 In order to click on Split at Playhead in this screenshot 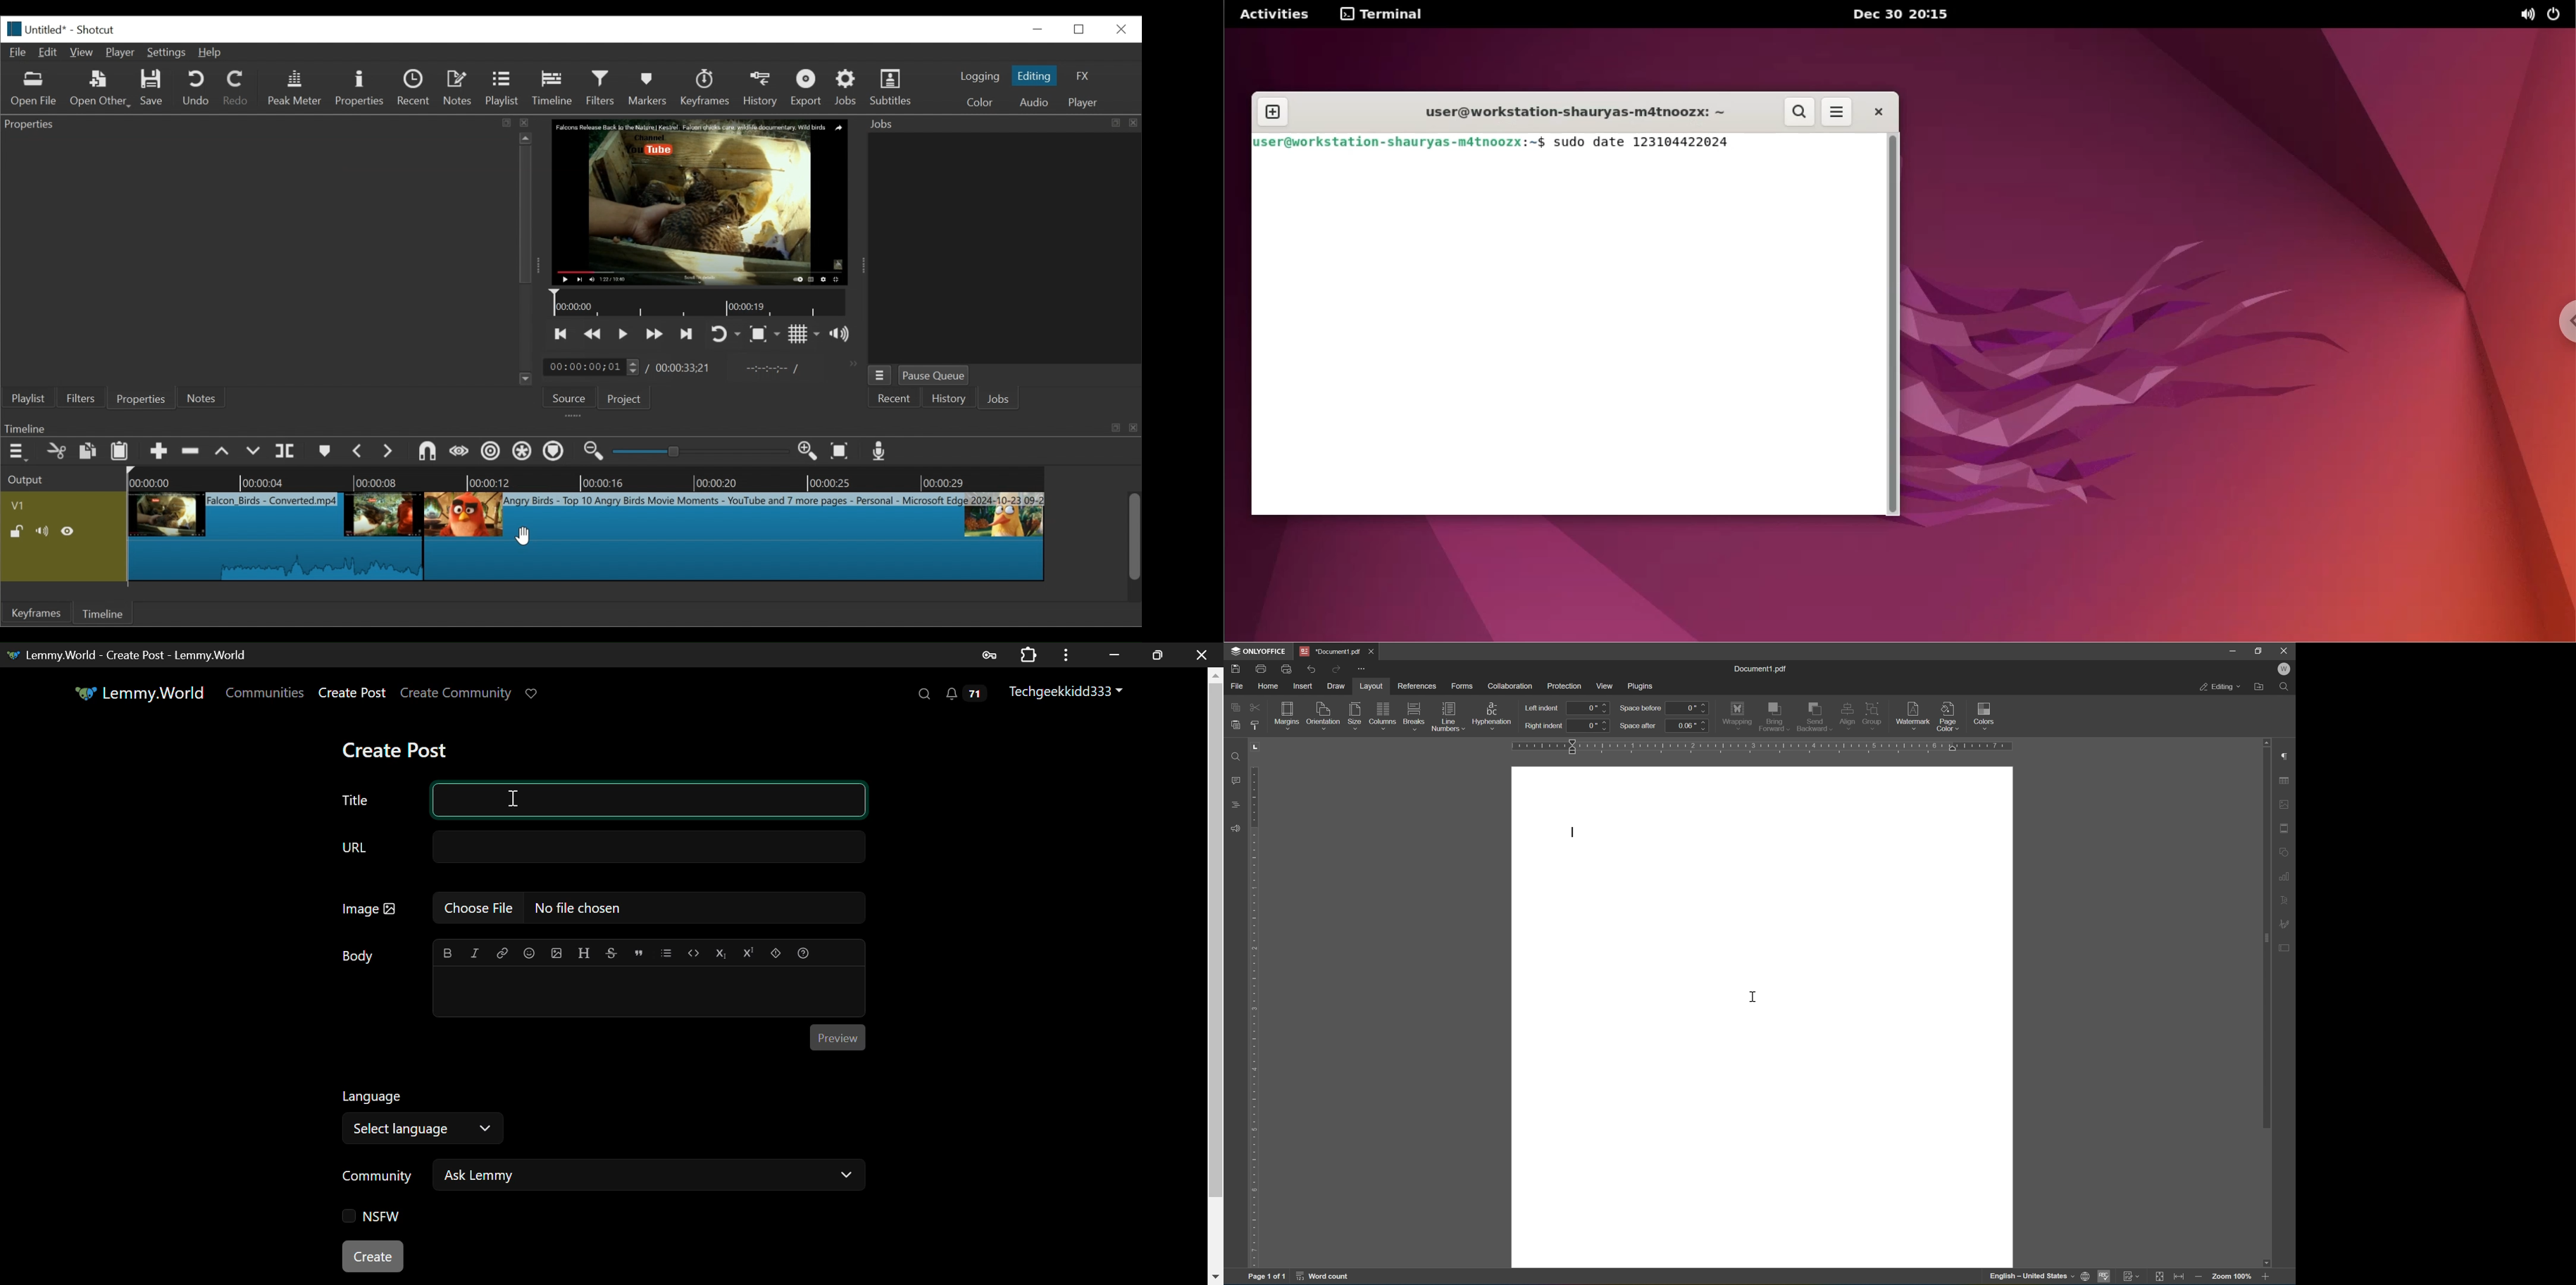, I will do `click(287, 450)`.